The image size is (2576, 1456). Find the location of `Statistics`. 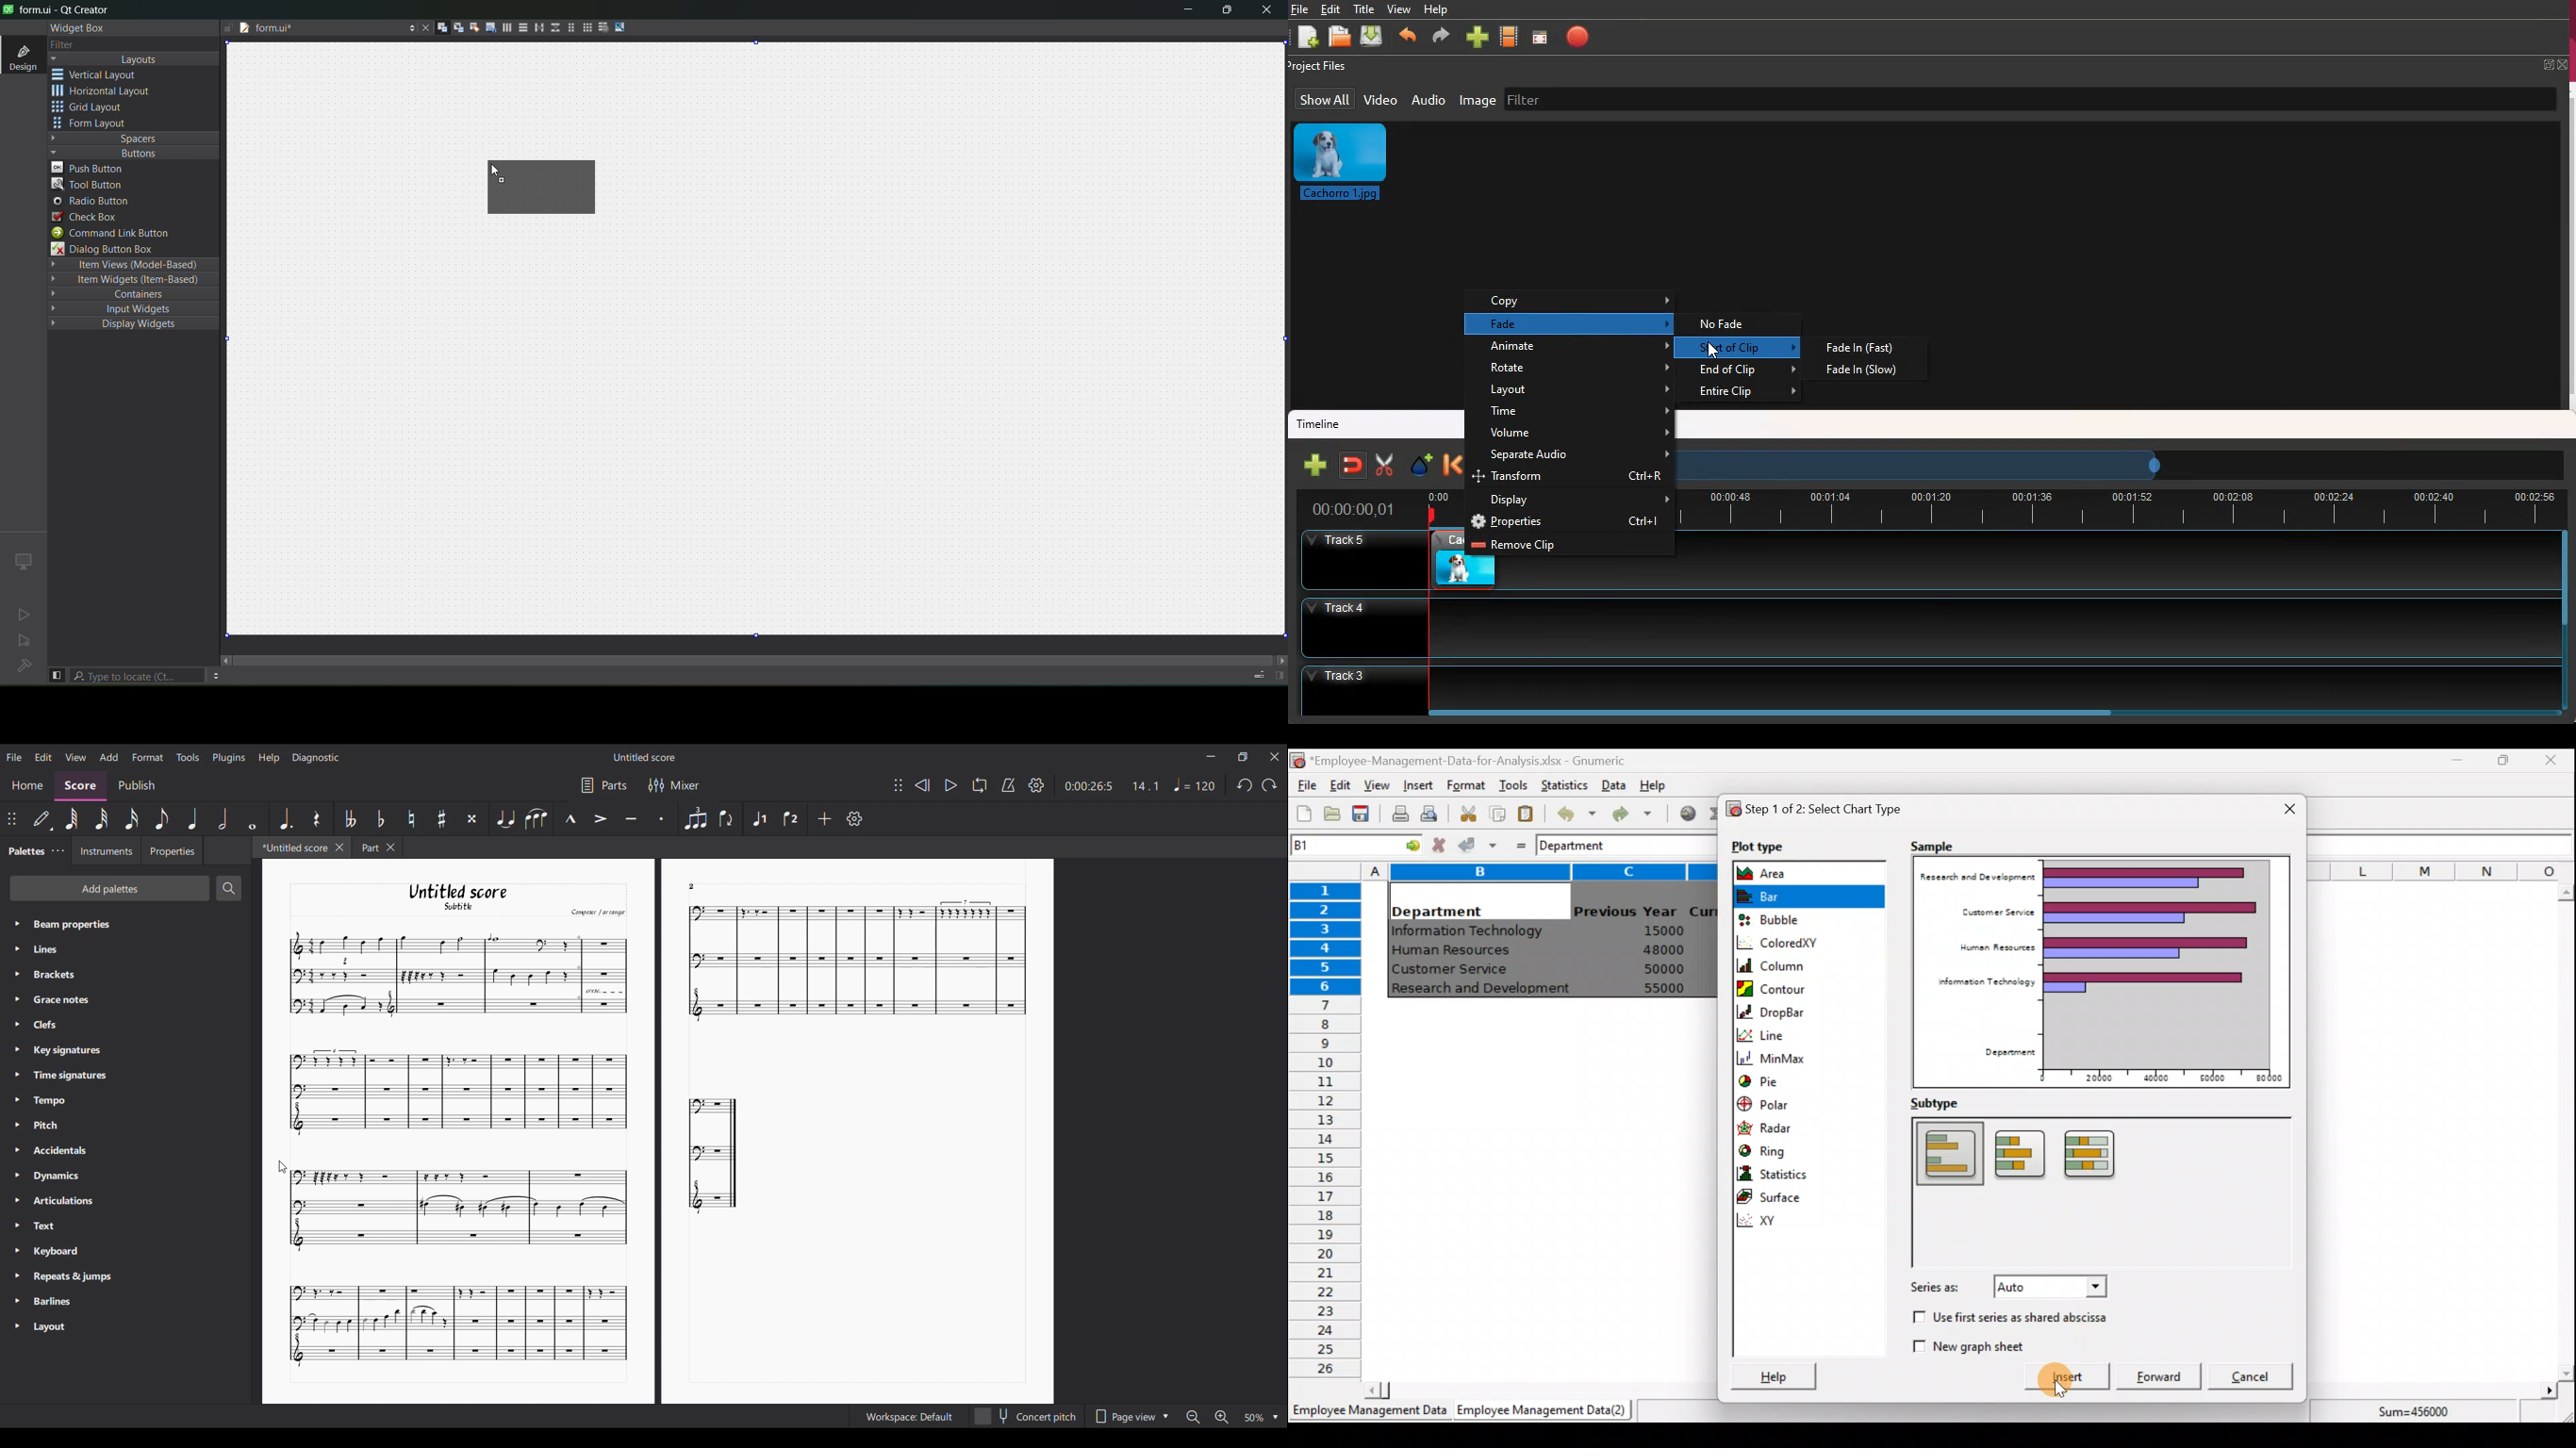

Statistics is located at coordinates (1562, 784).